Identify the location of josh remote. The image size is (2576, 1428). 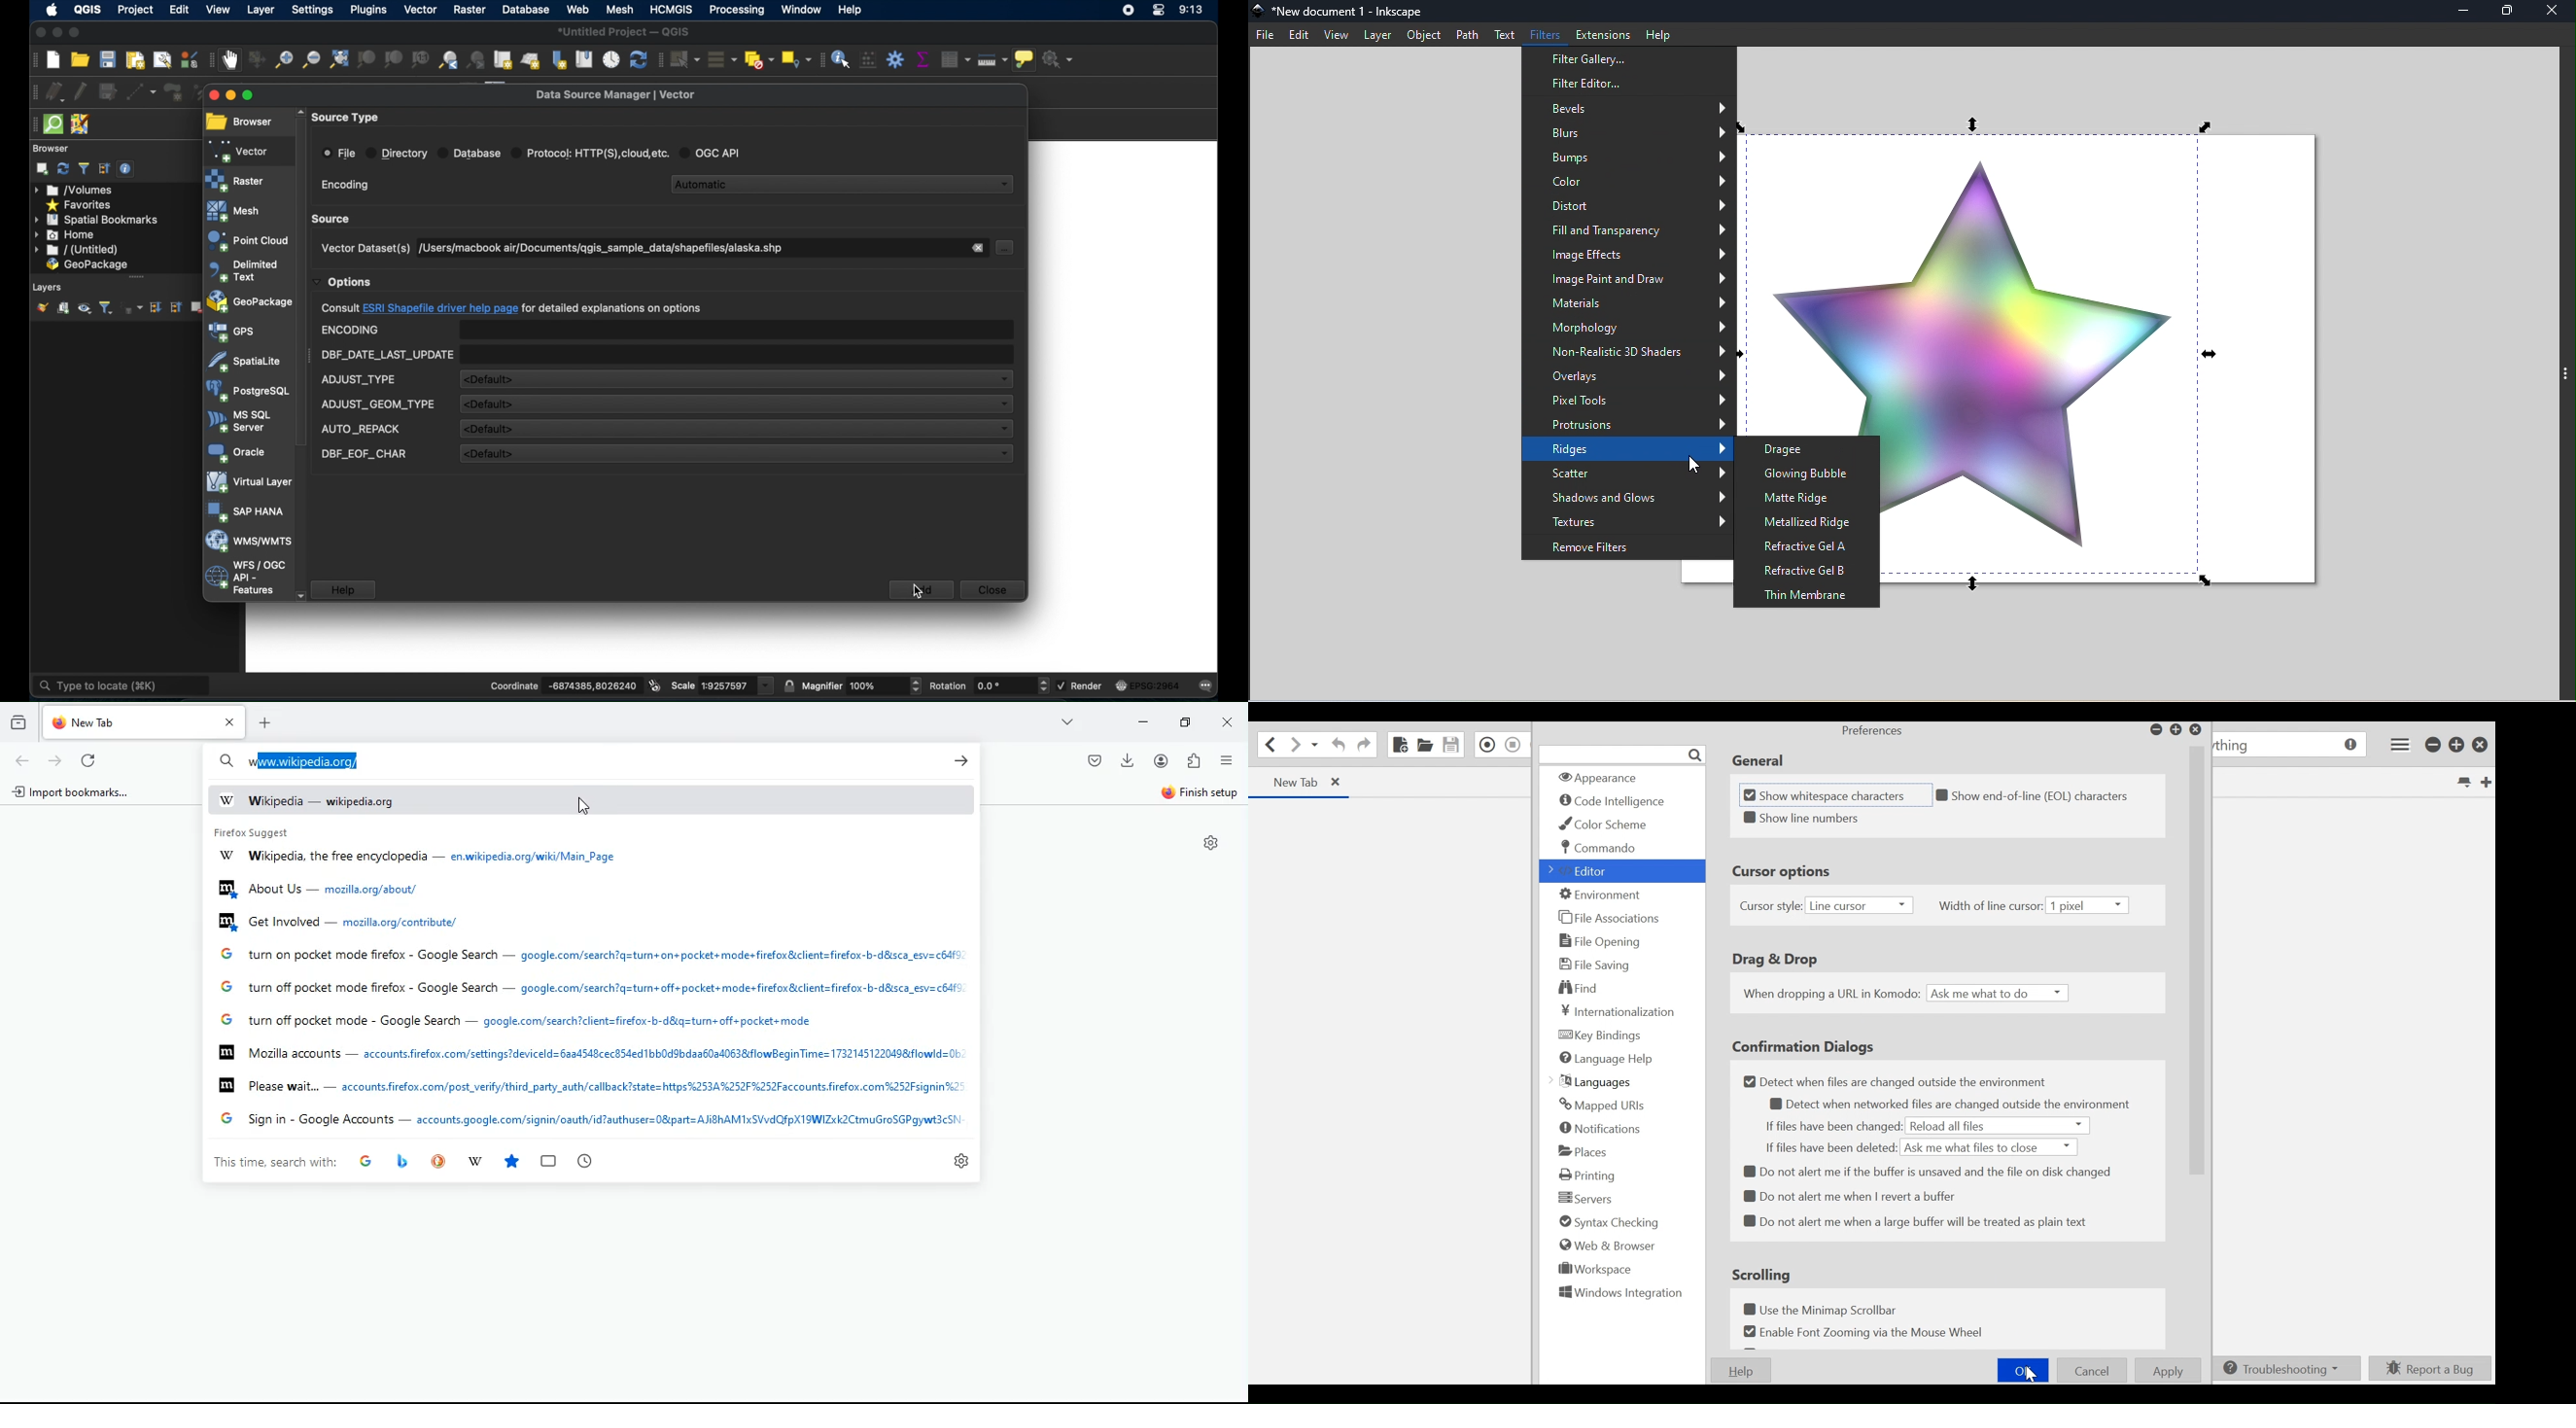
(81, 123).